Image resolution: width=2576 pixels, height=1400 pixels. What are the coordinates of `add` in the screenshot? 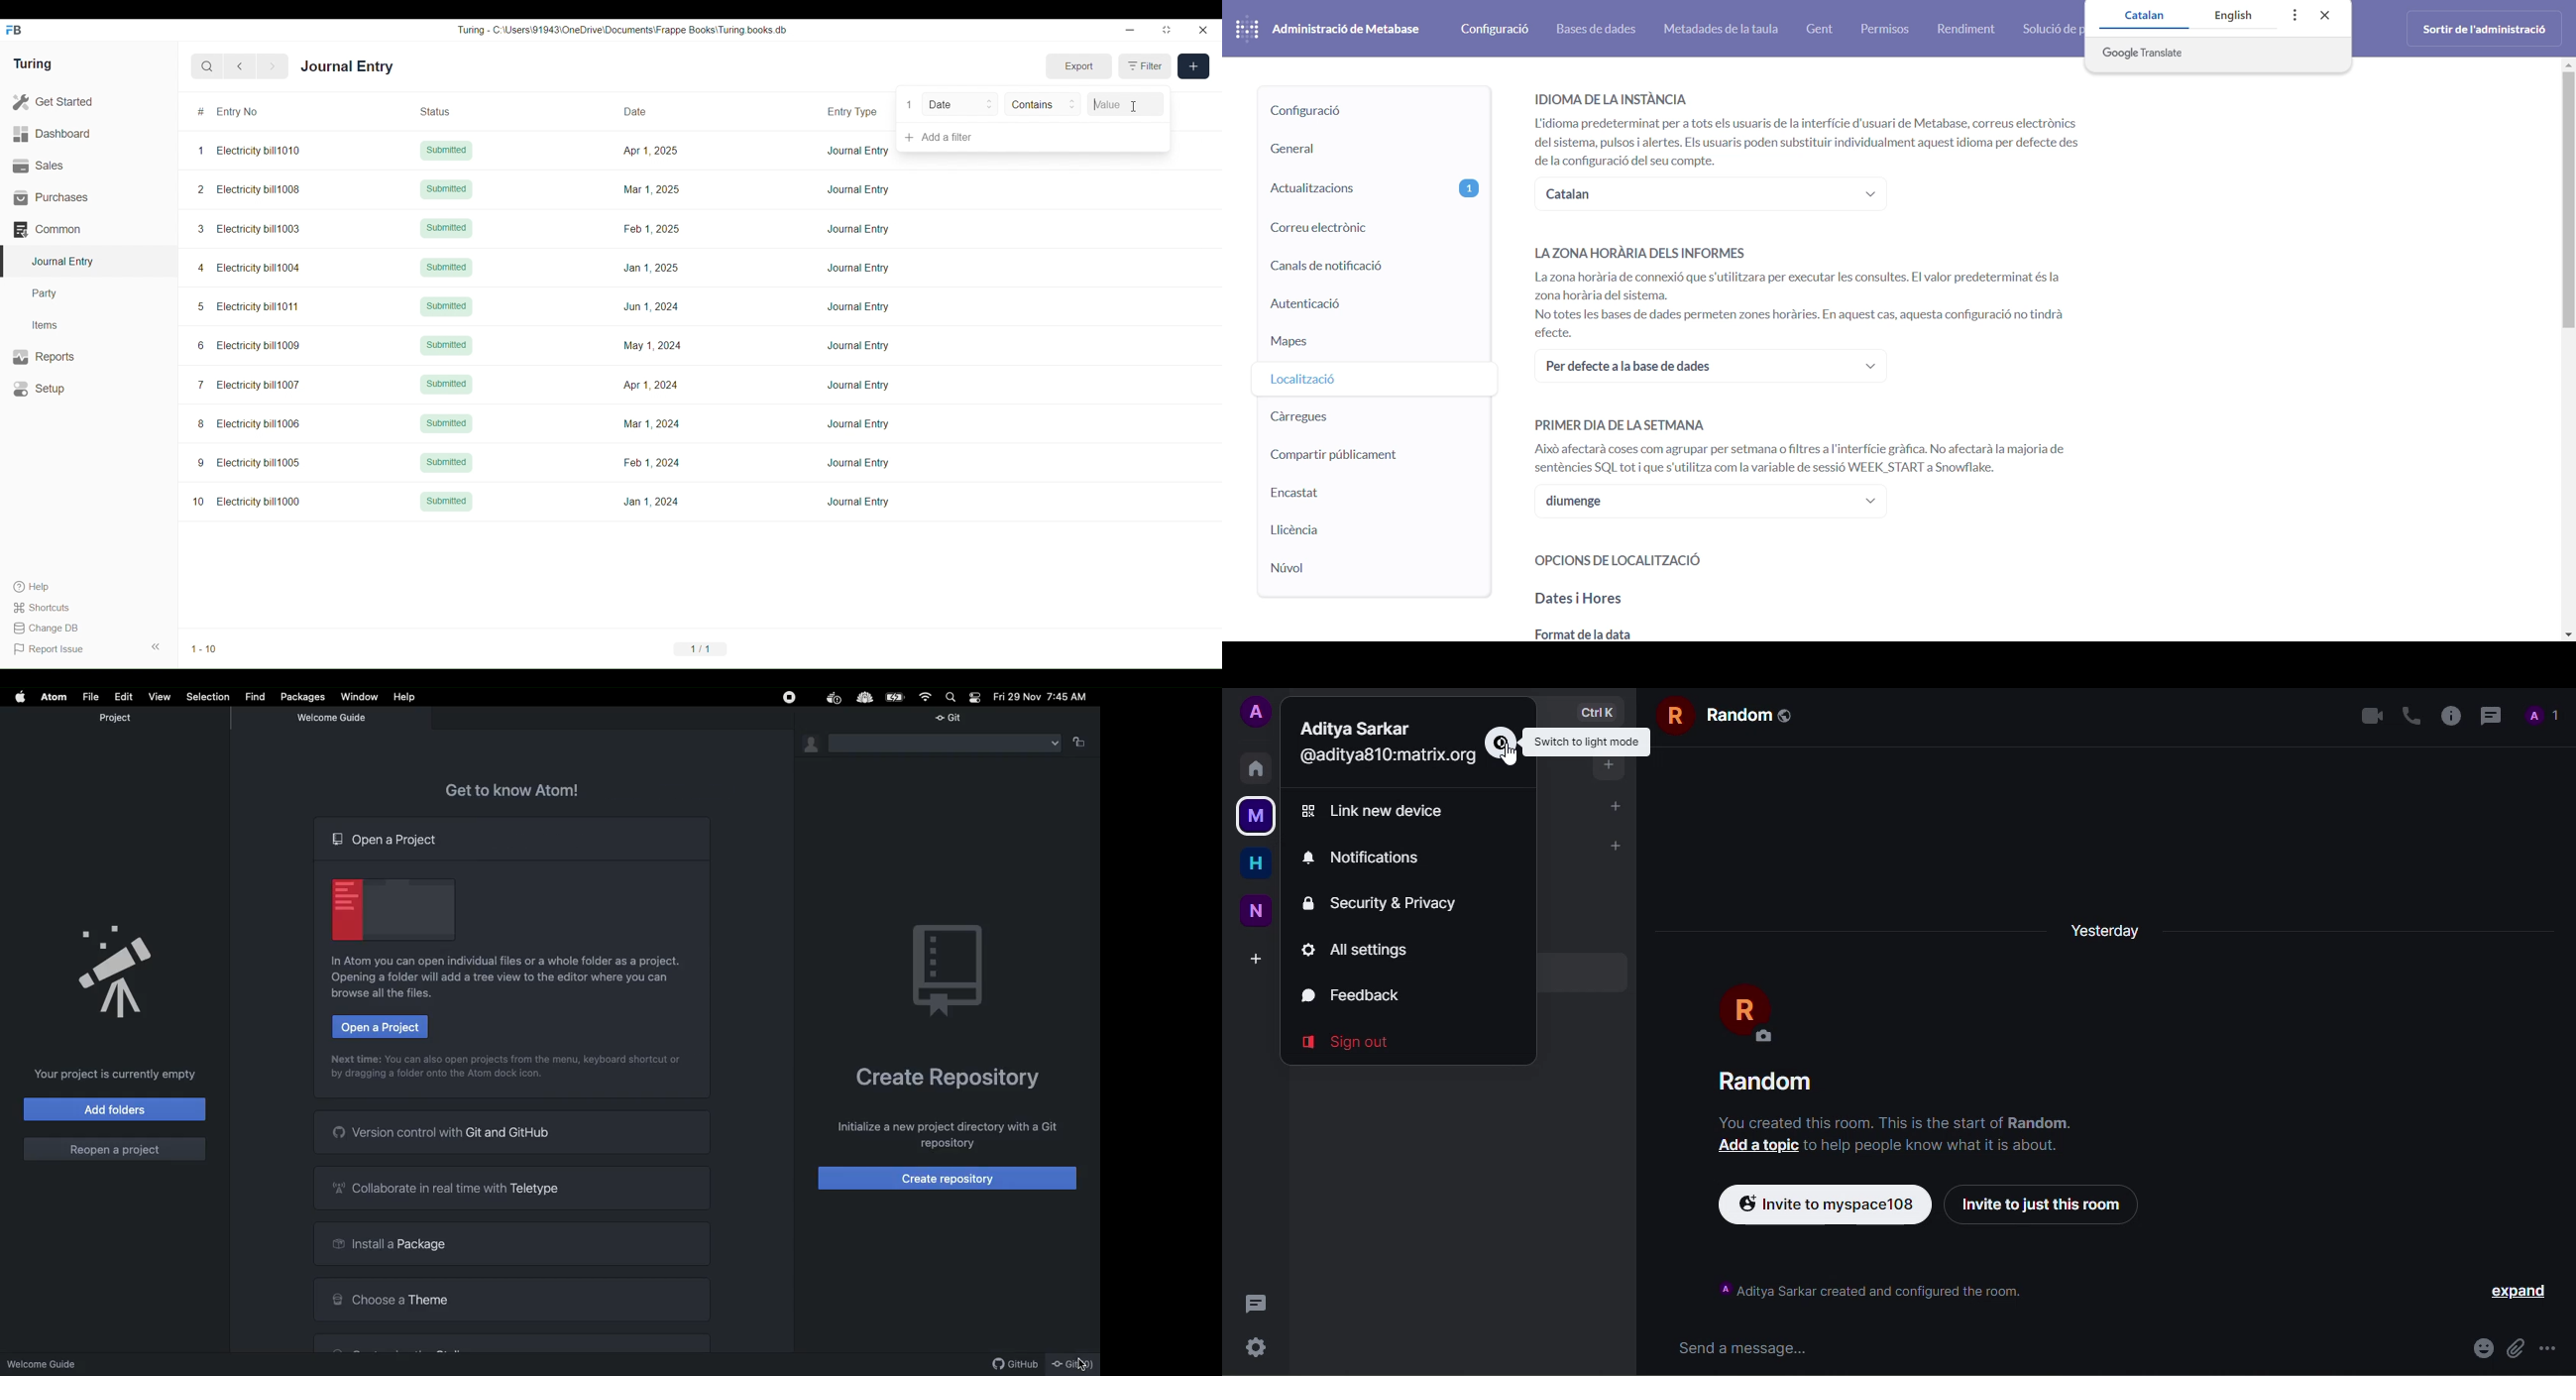 It's located at (1617, 846).